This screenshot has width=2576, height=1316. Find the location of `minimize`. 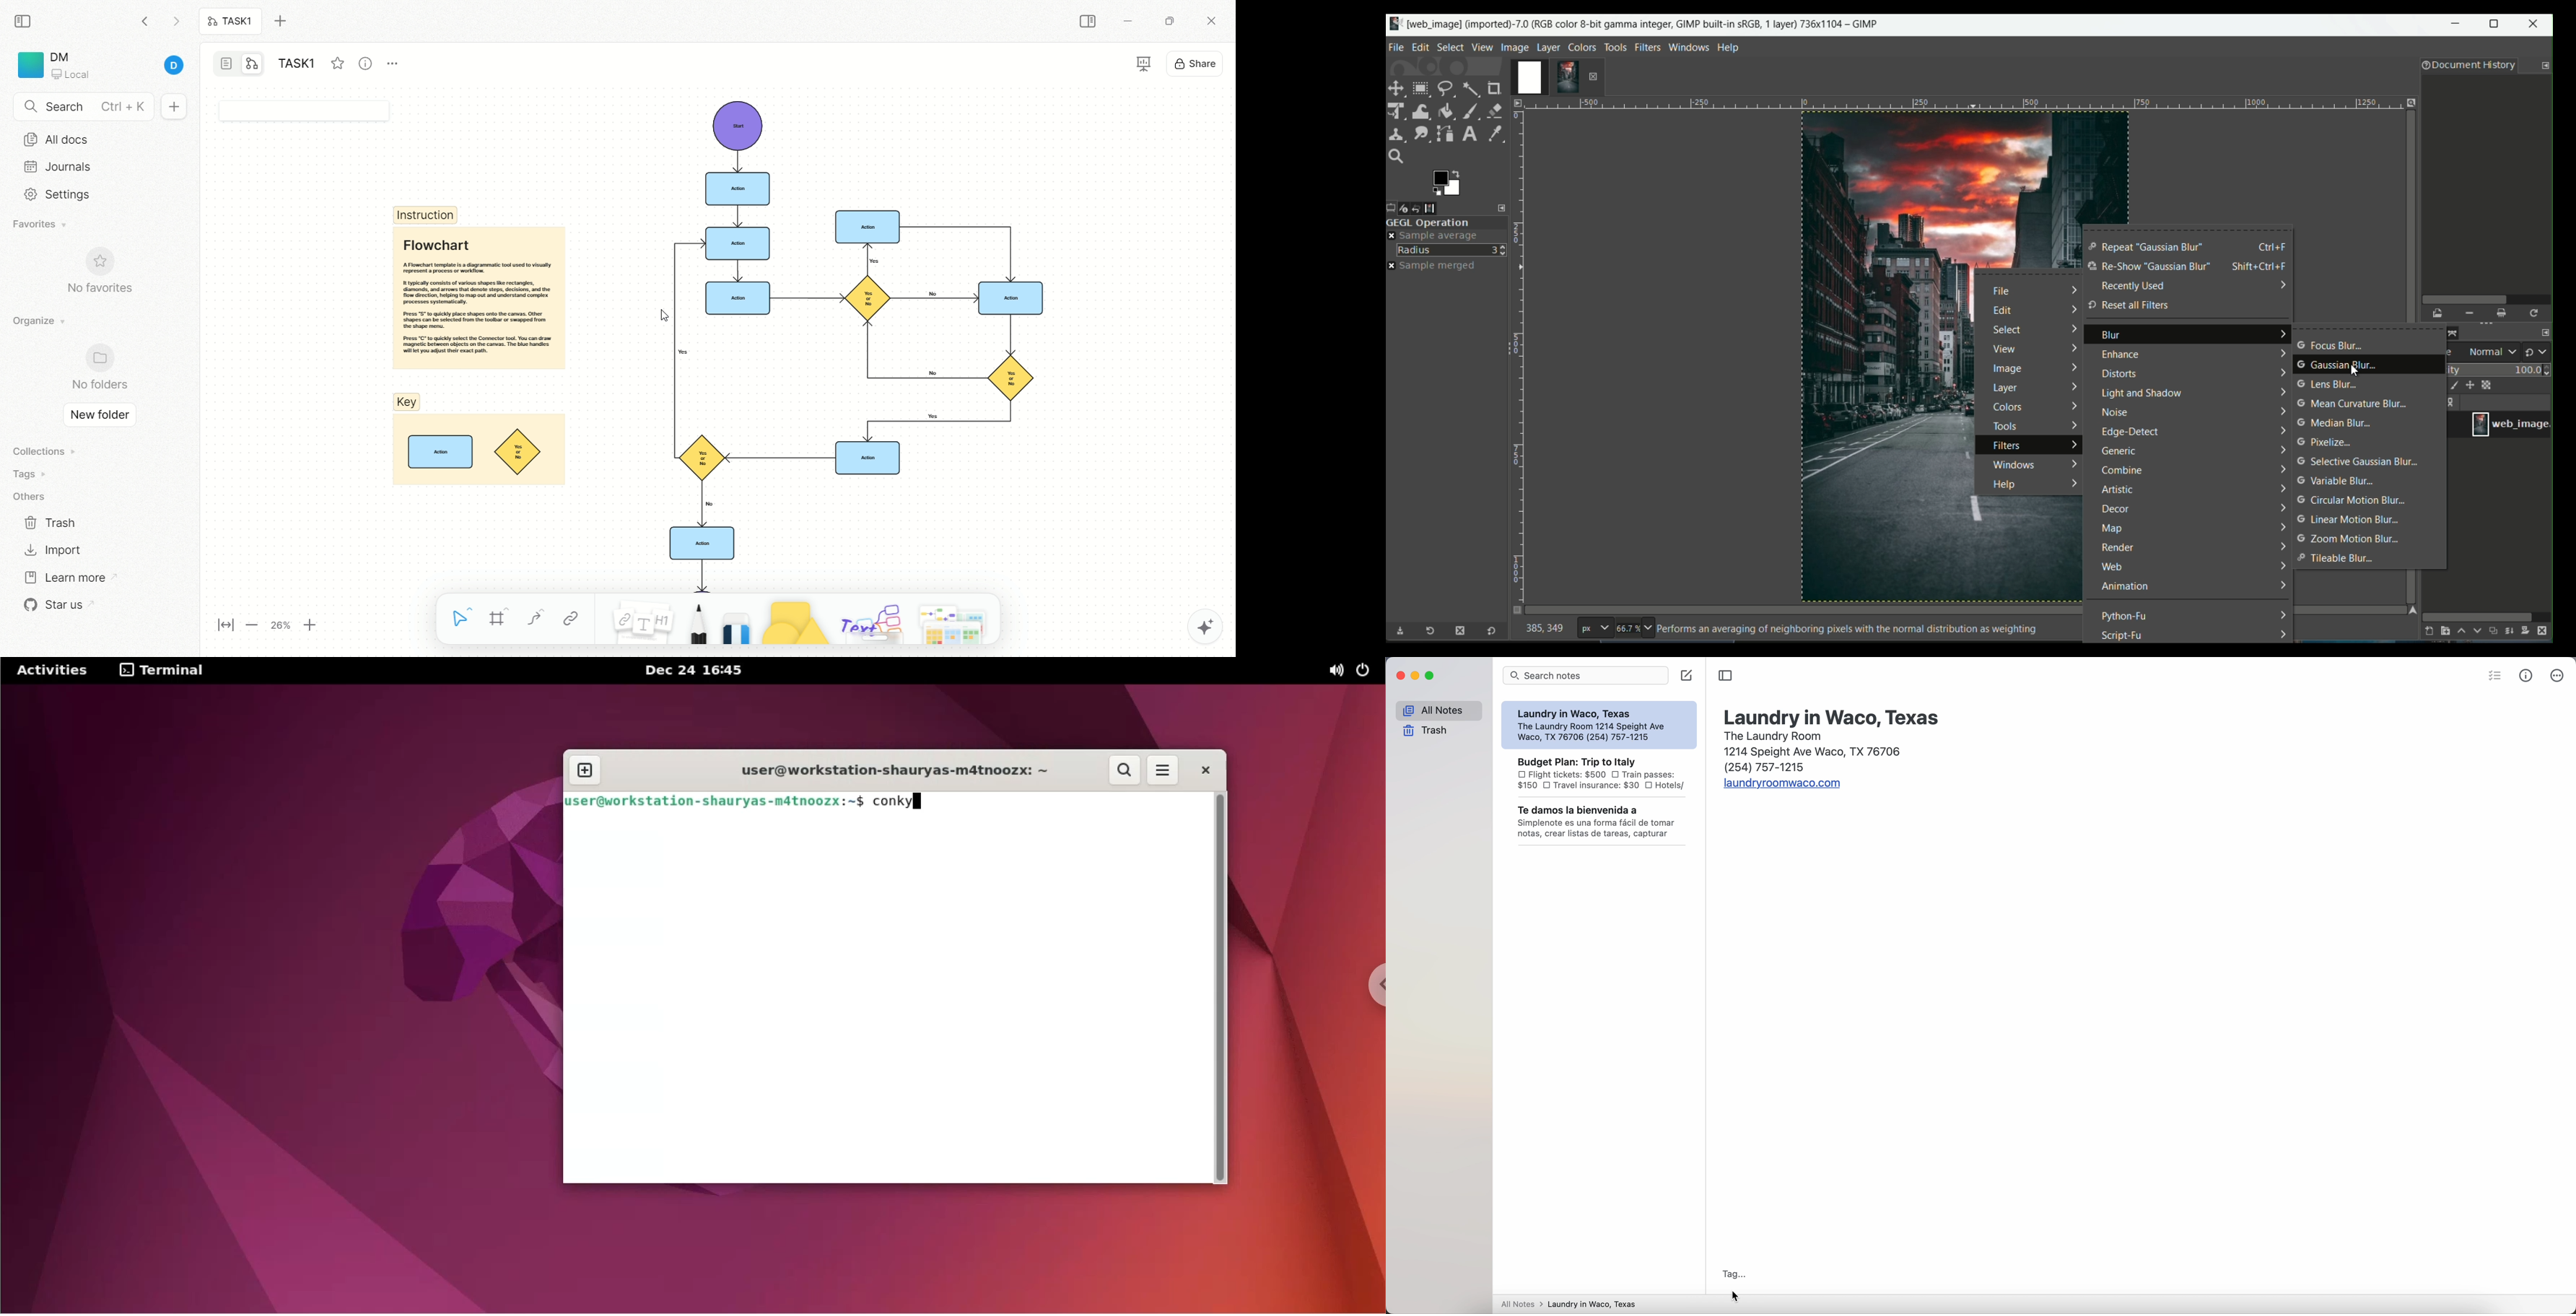

minimize is located at coordinates (1127, 23).